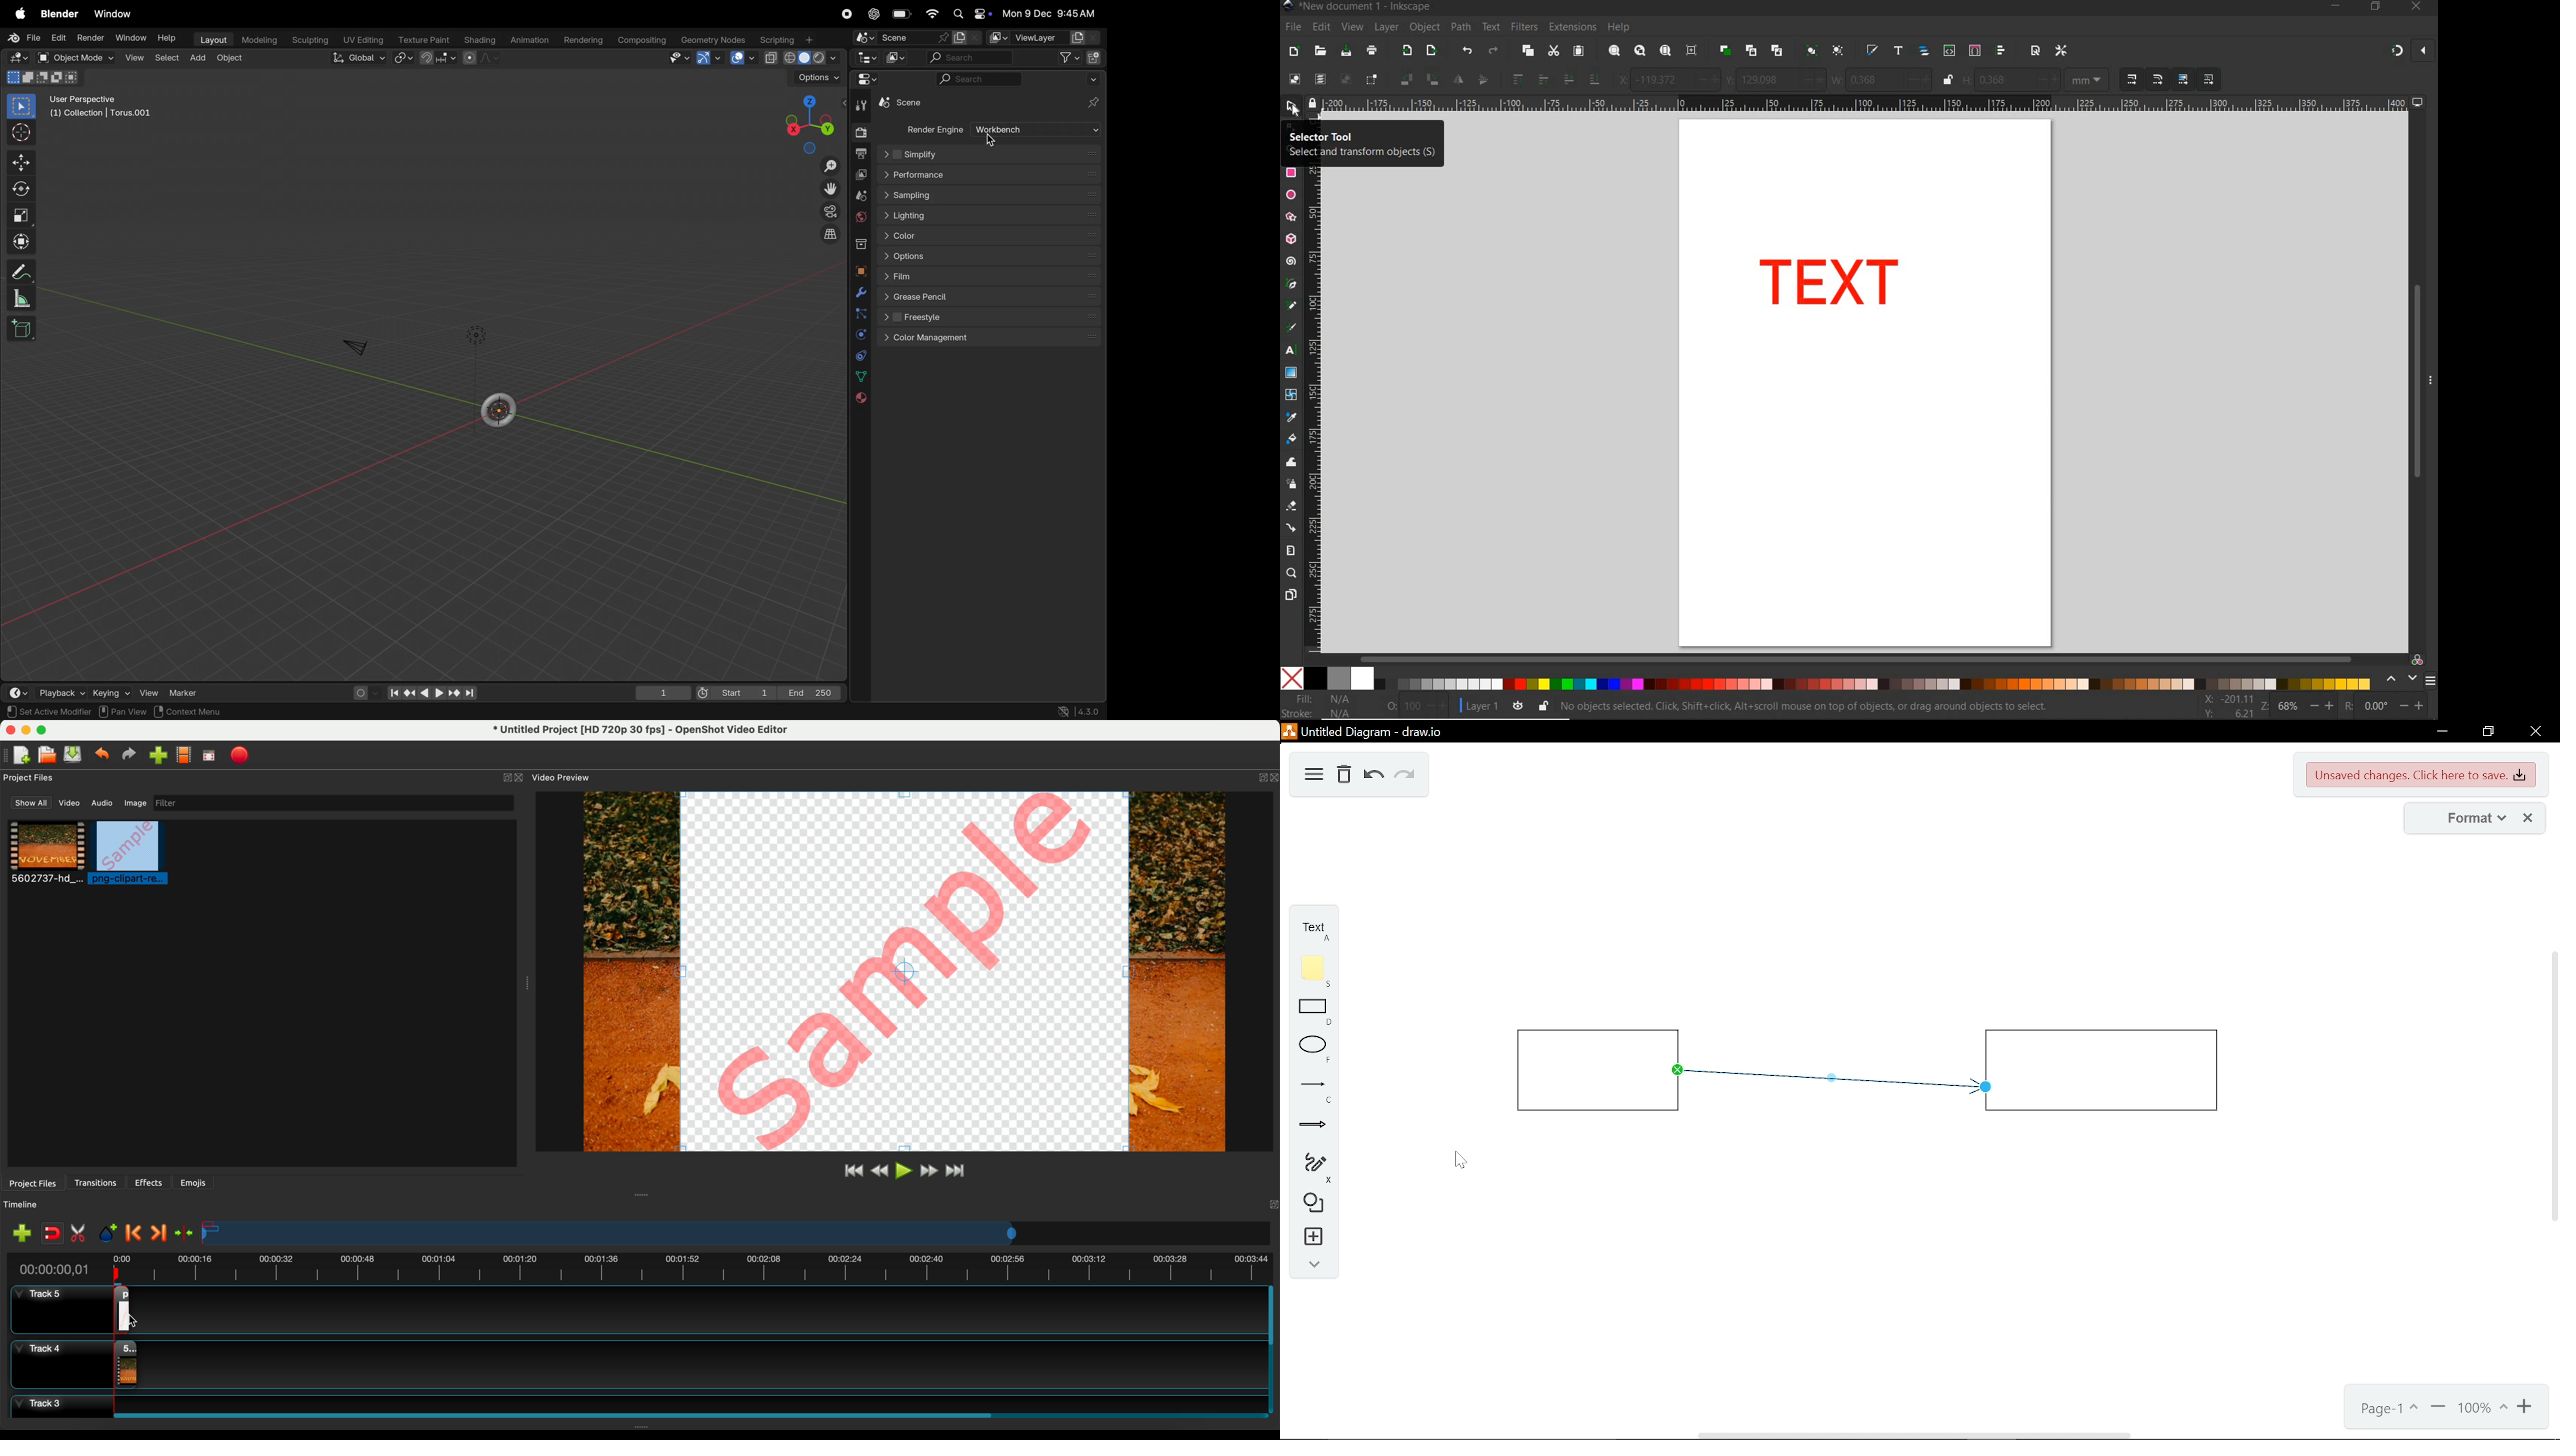 This screenshot has height=1456, width=2576. What do you see at coordinates (25, 330) in the screenshot?
I see `add cube` at bounding box center [25, 330].